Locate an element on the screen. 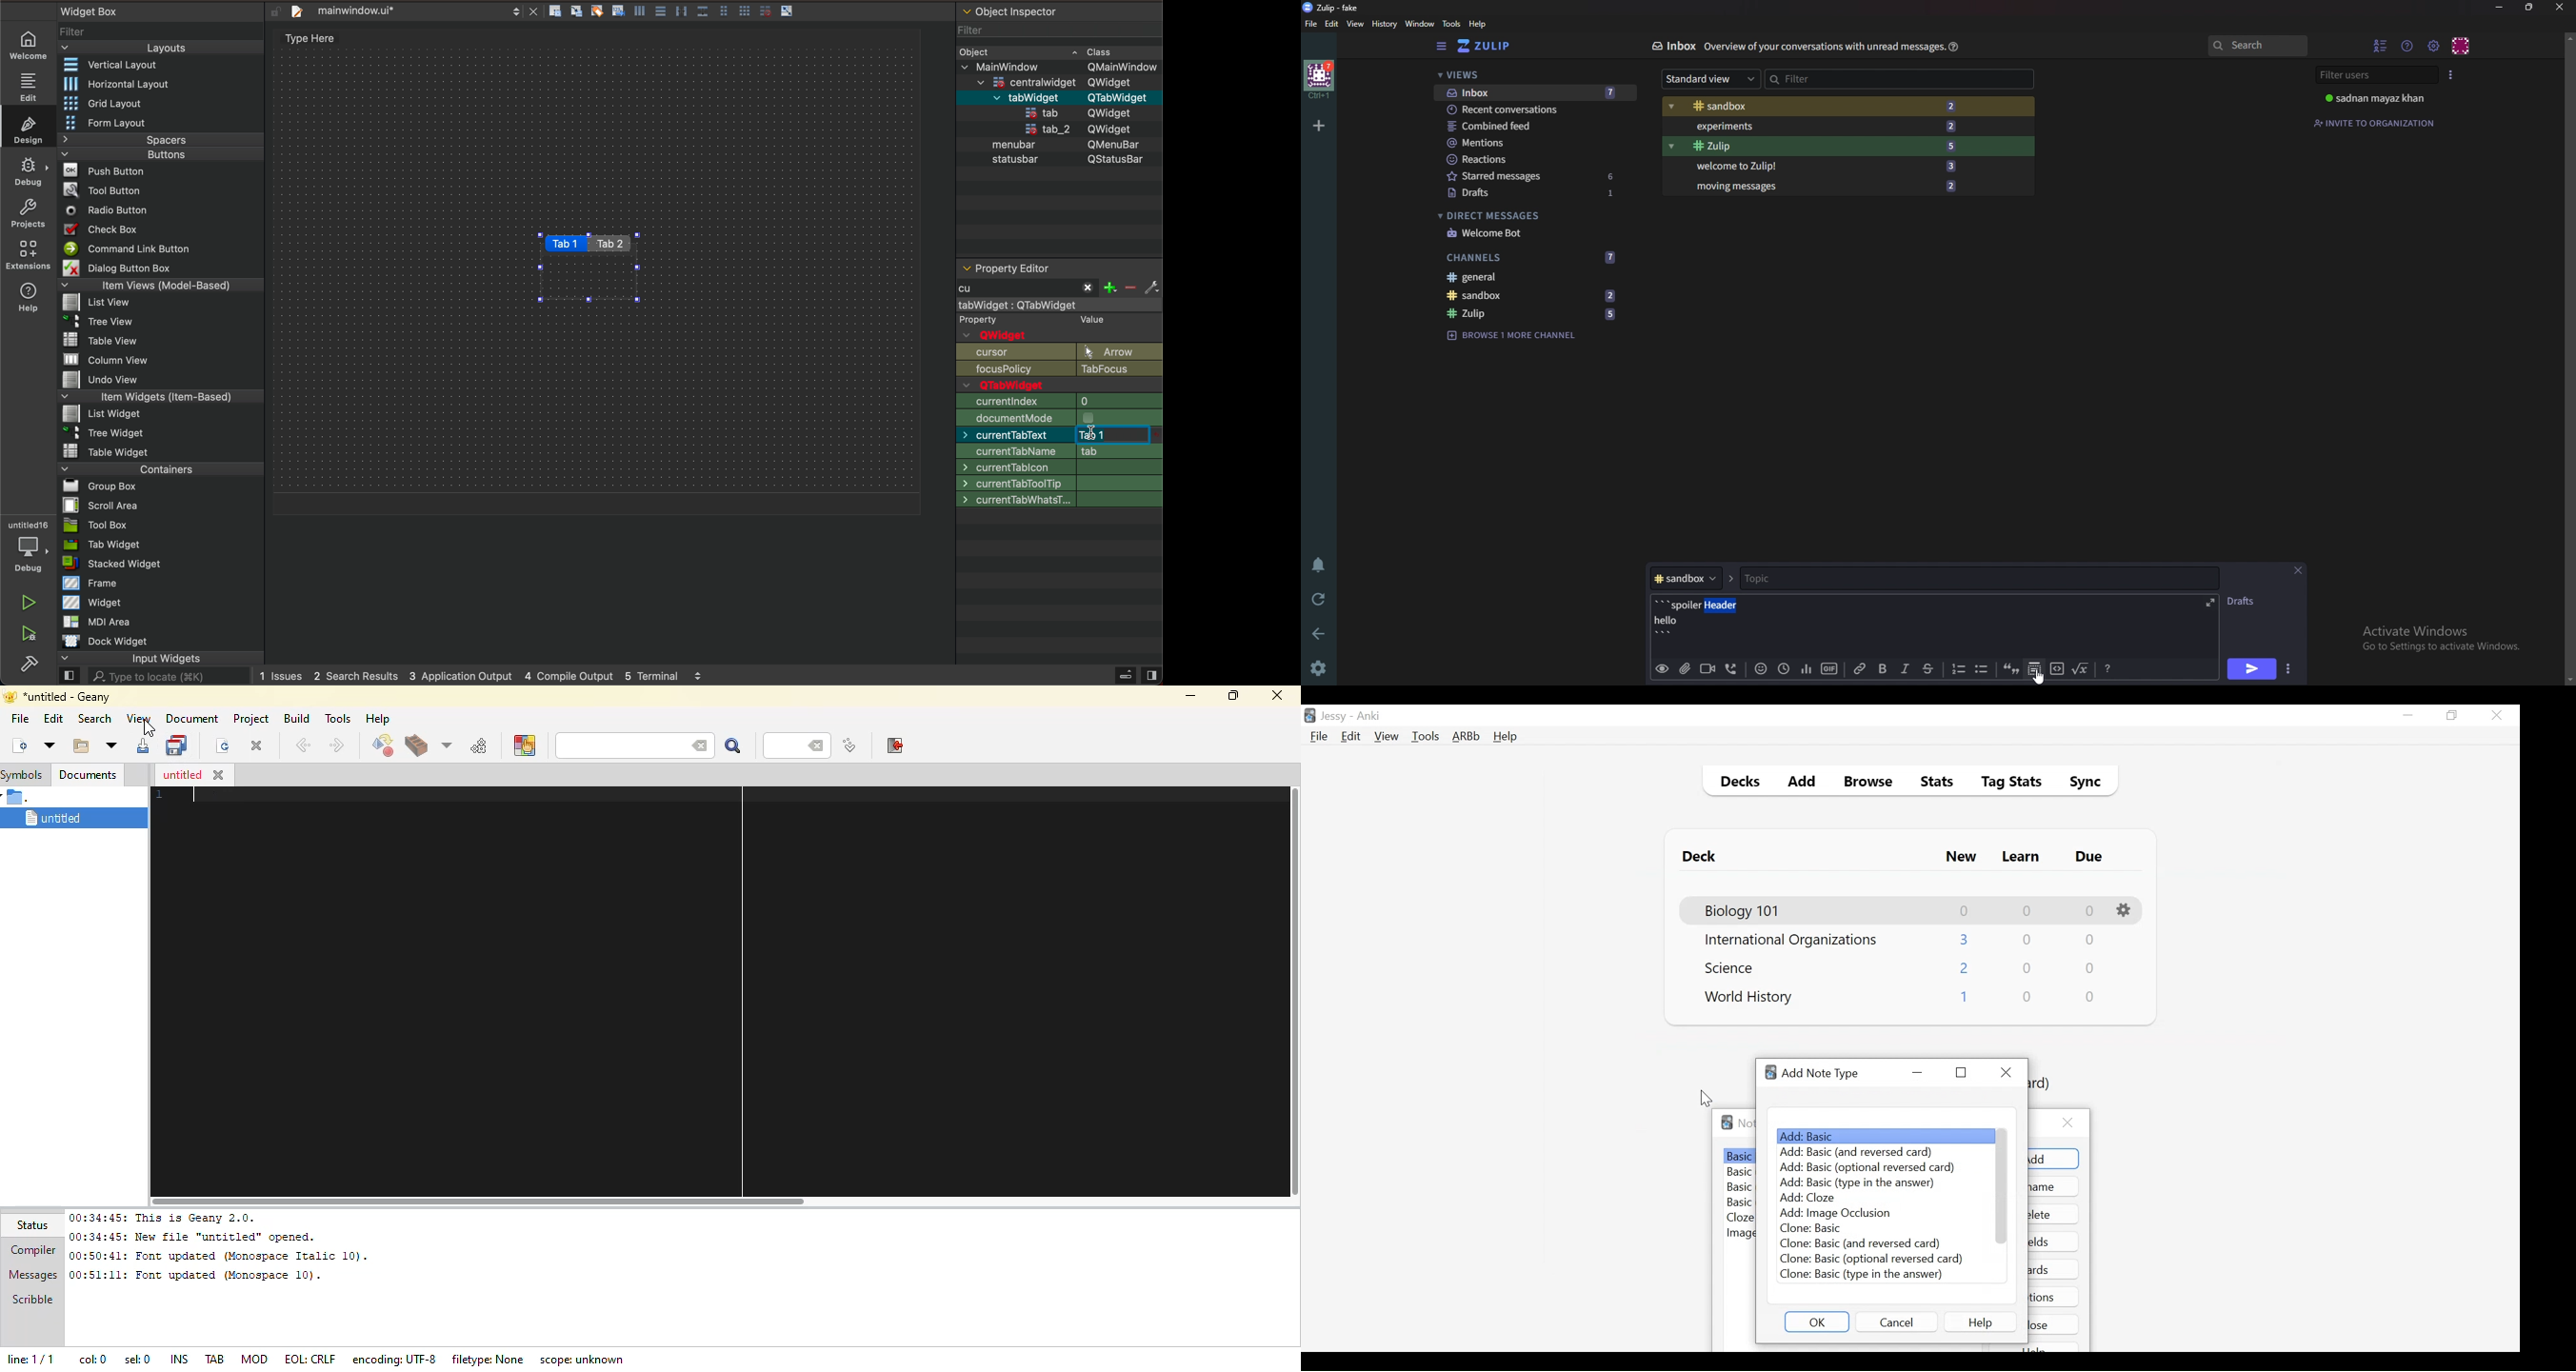 The width and height of the screenshot is (2576, 1372). Restore is located at coordinates (1960, 1073).